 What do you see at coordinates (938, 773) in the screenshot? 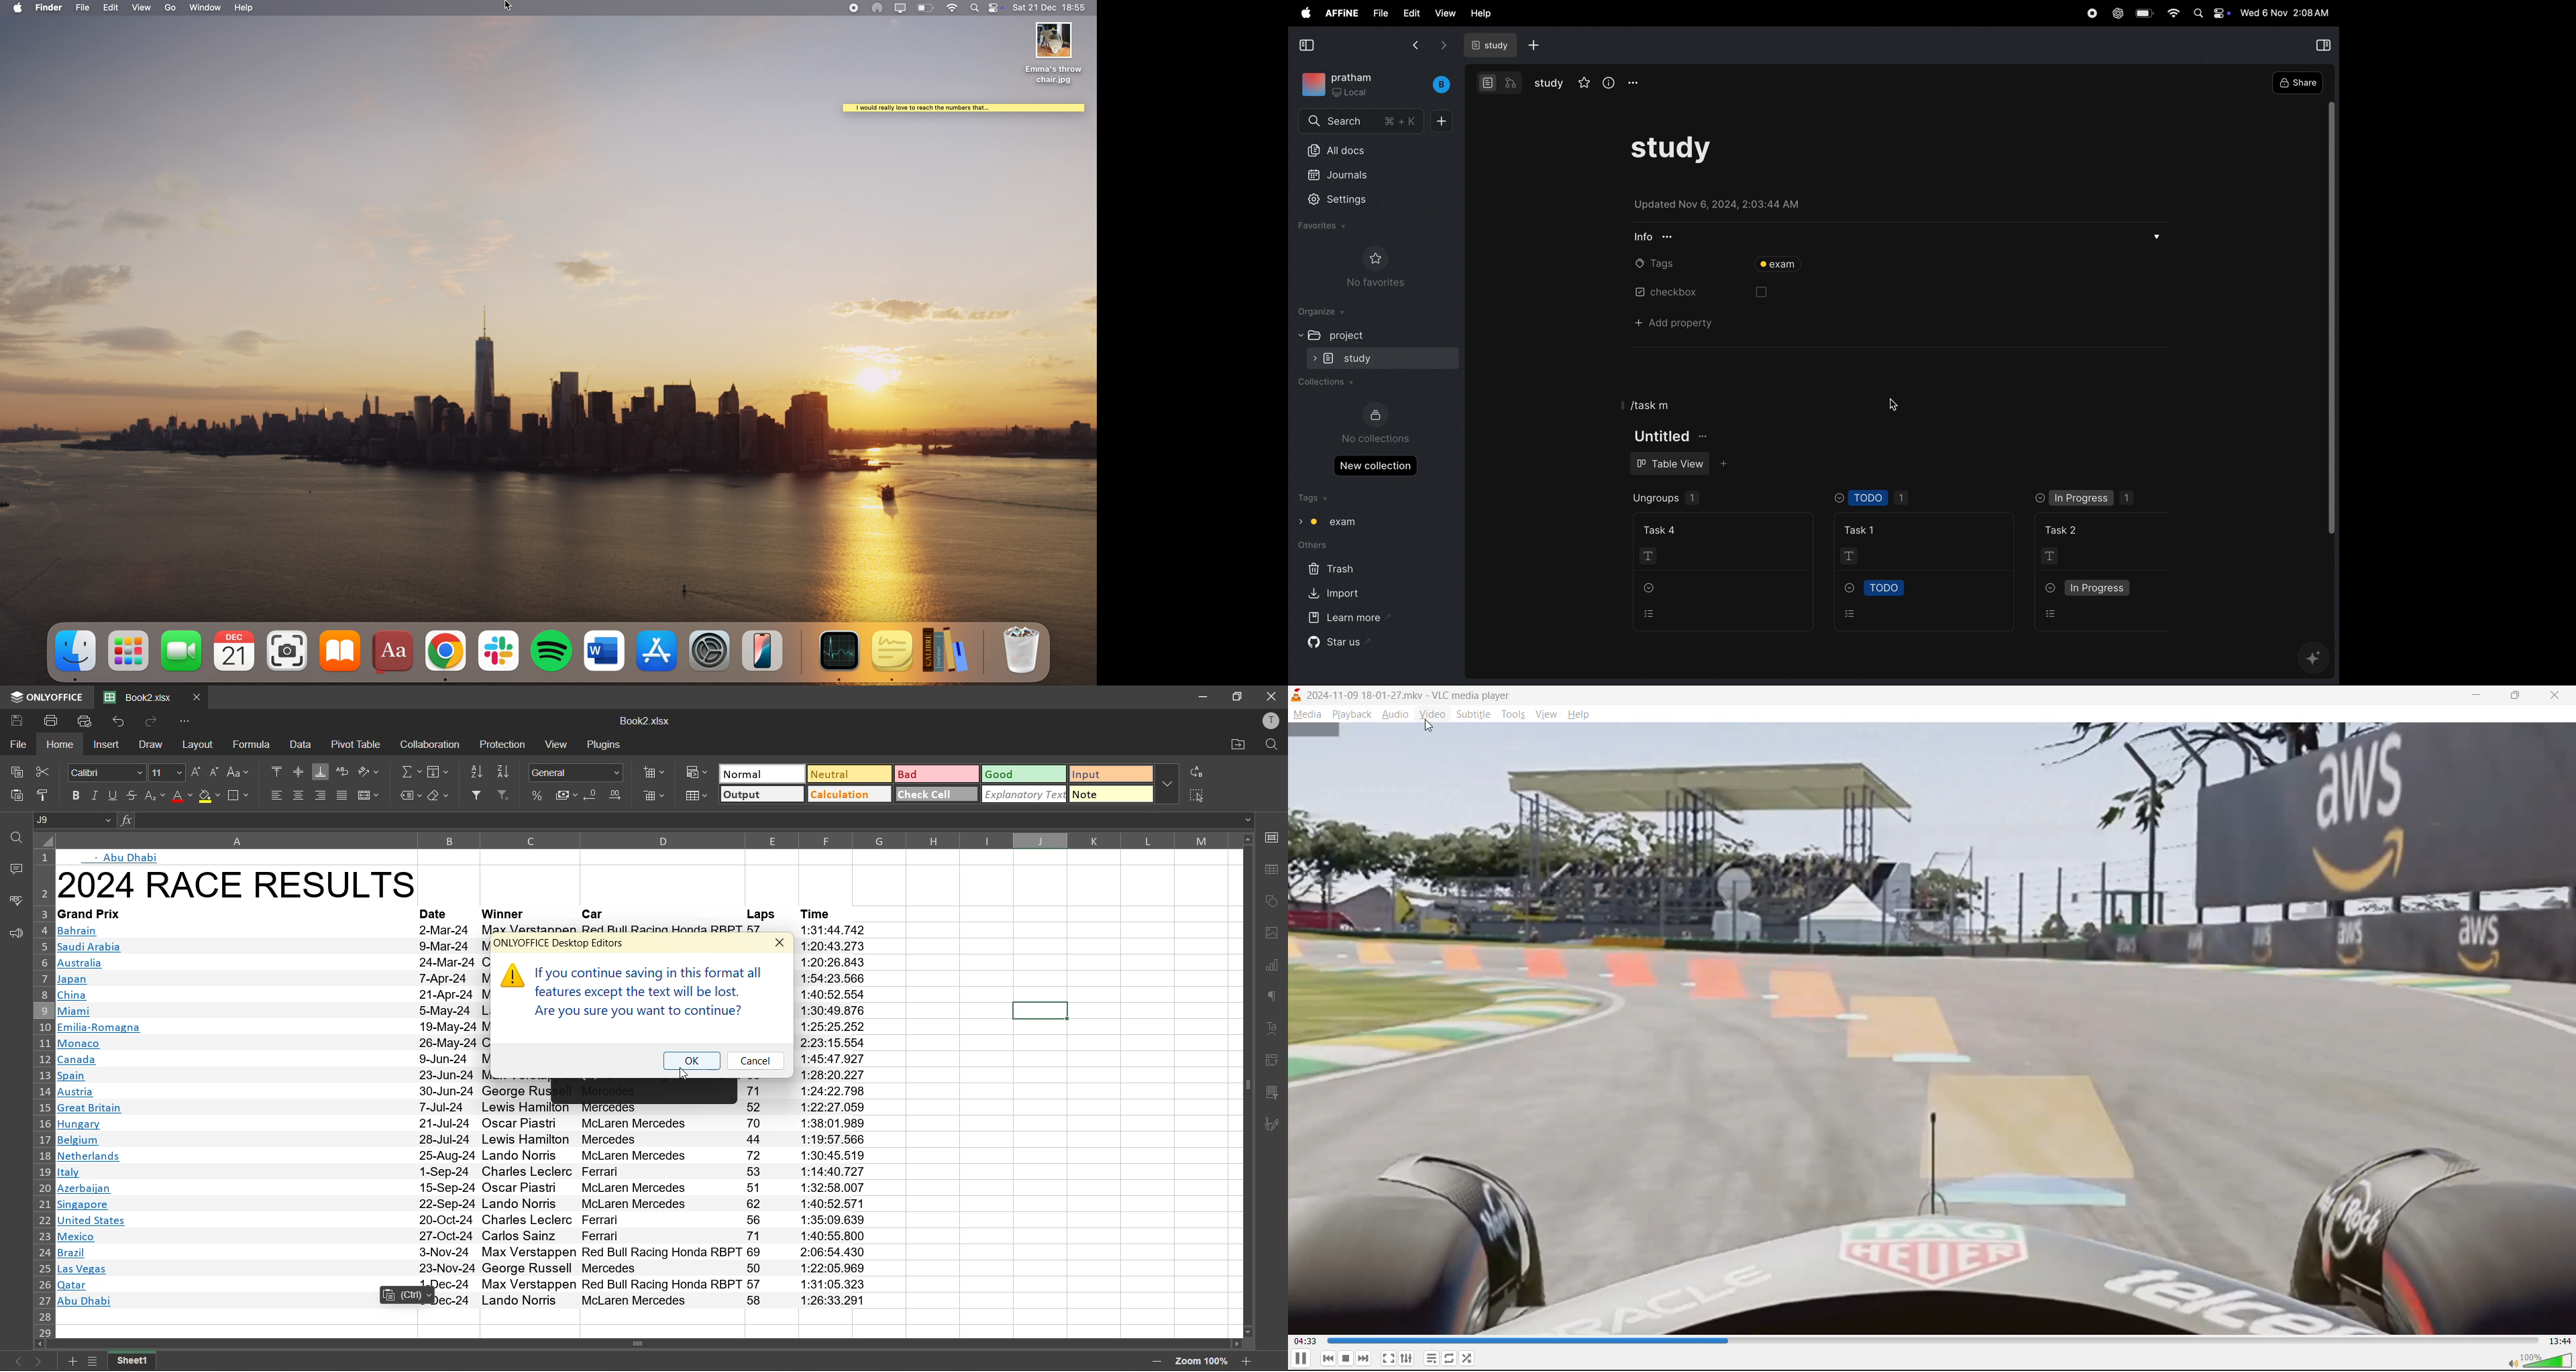
I see `bad` at bounding box center [938, 773].